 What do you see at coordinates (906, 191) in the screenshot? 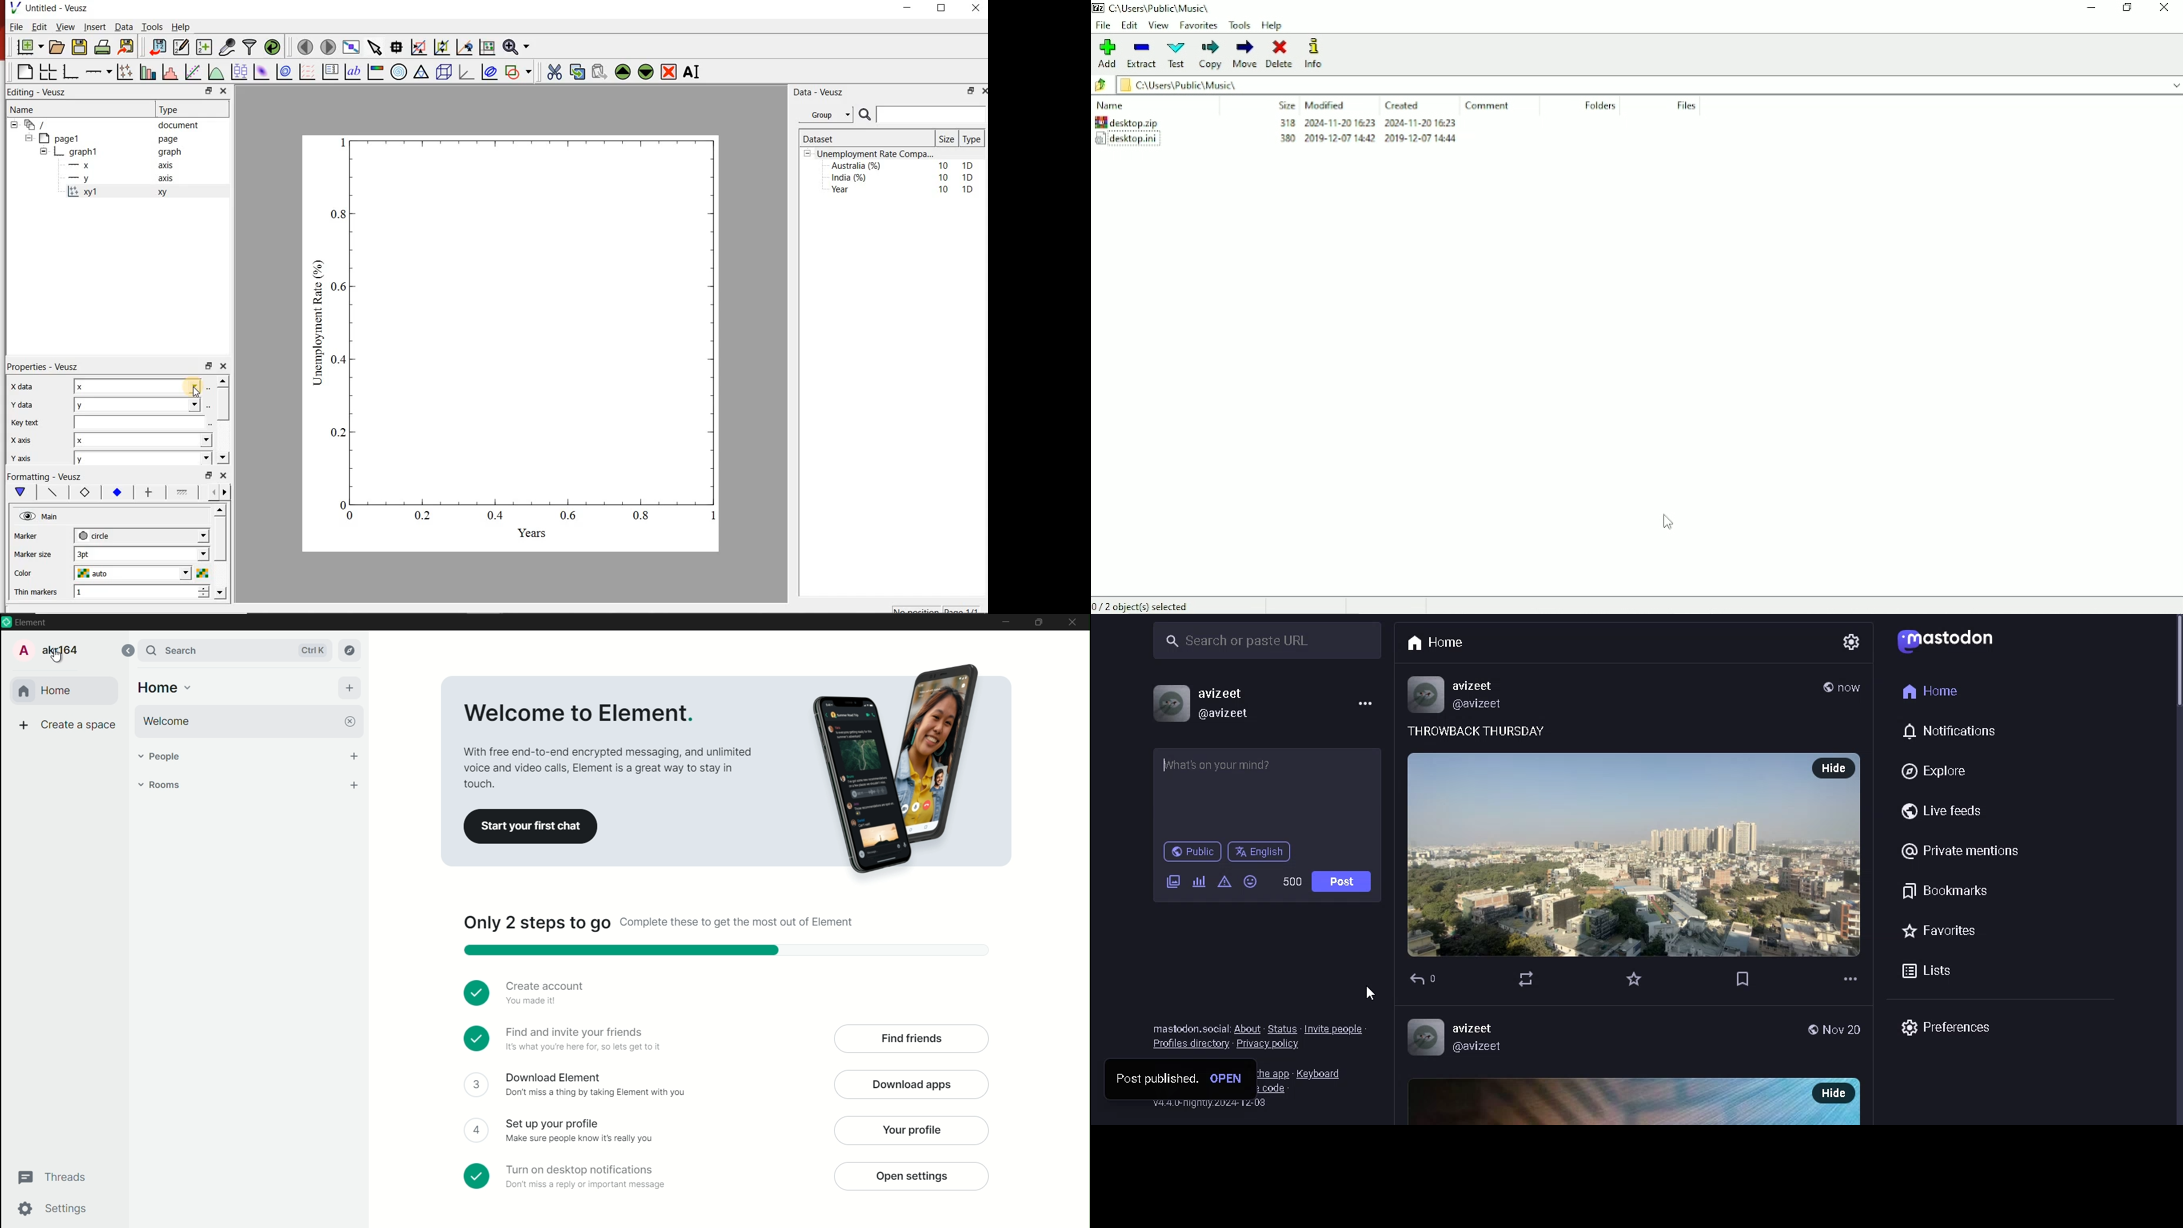
I see `Year 10 1D` at bounding box center [906, 191].